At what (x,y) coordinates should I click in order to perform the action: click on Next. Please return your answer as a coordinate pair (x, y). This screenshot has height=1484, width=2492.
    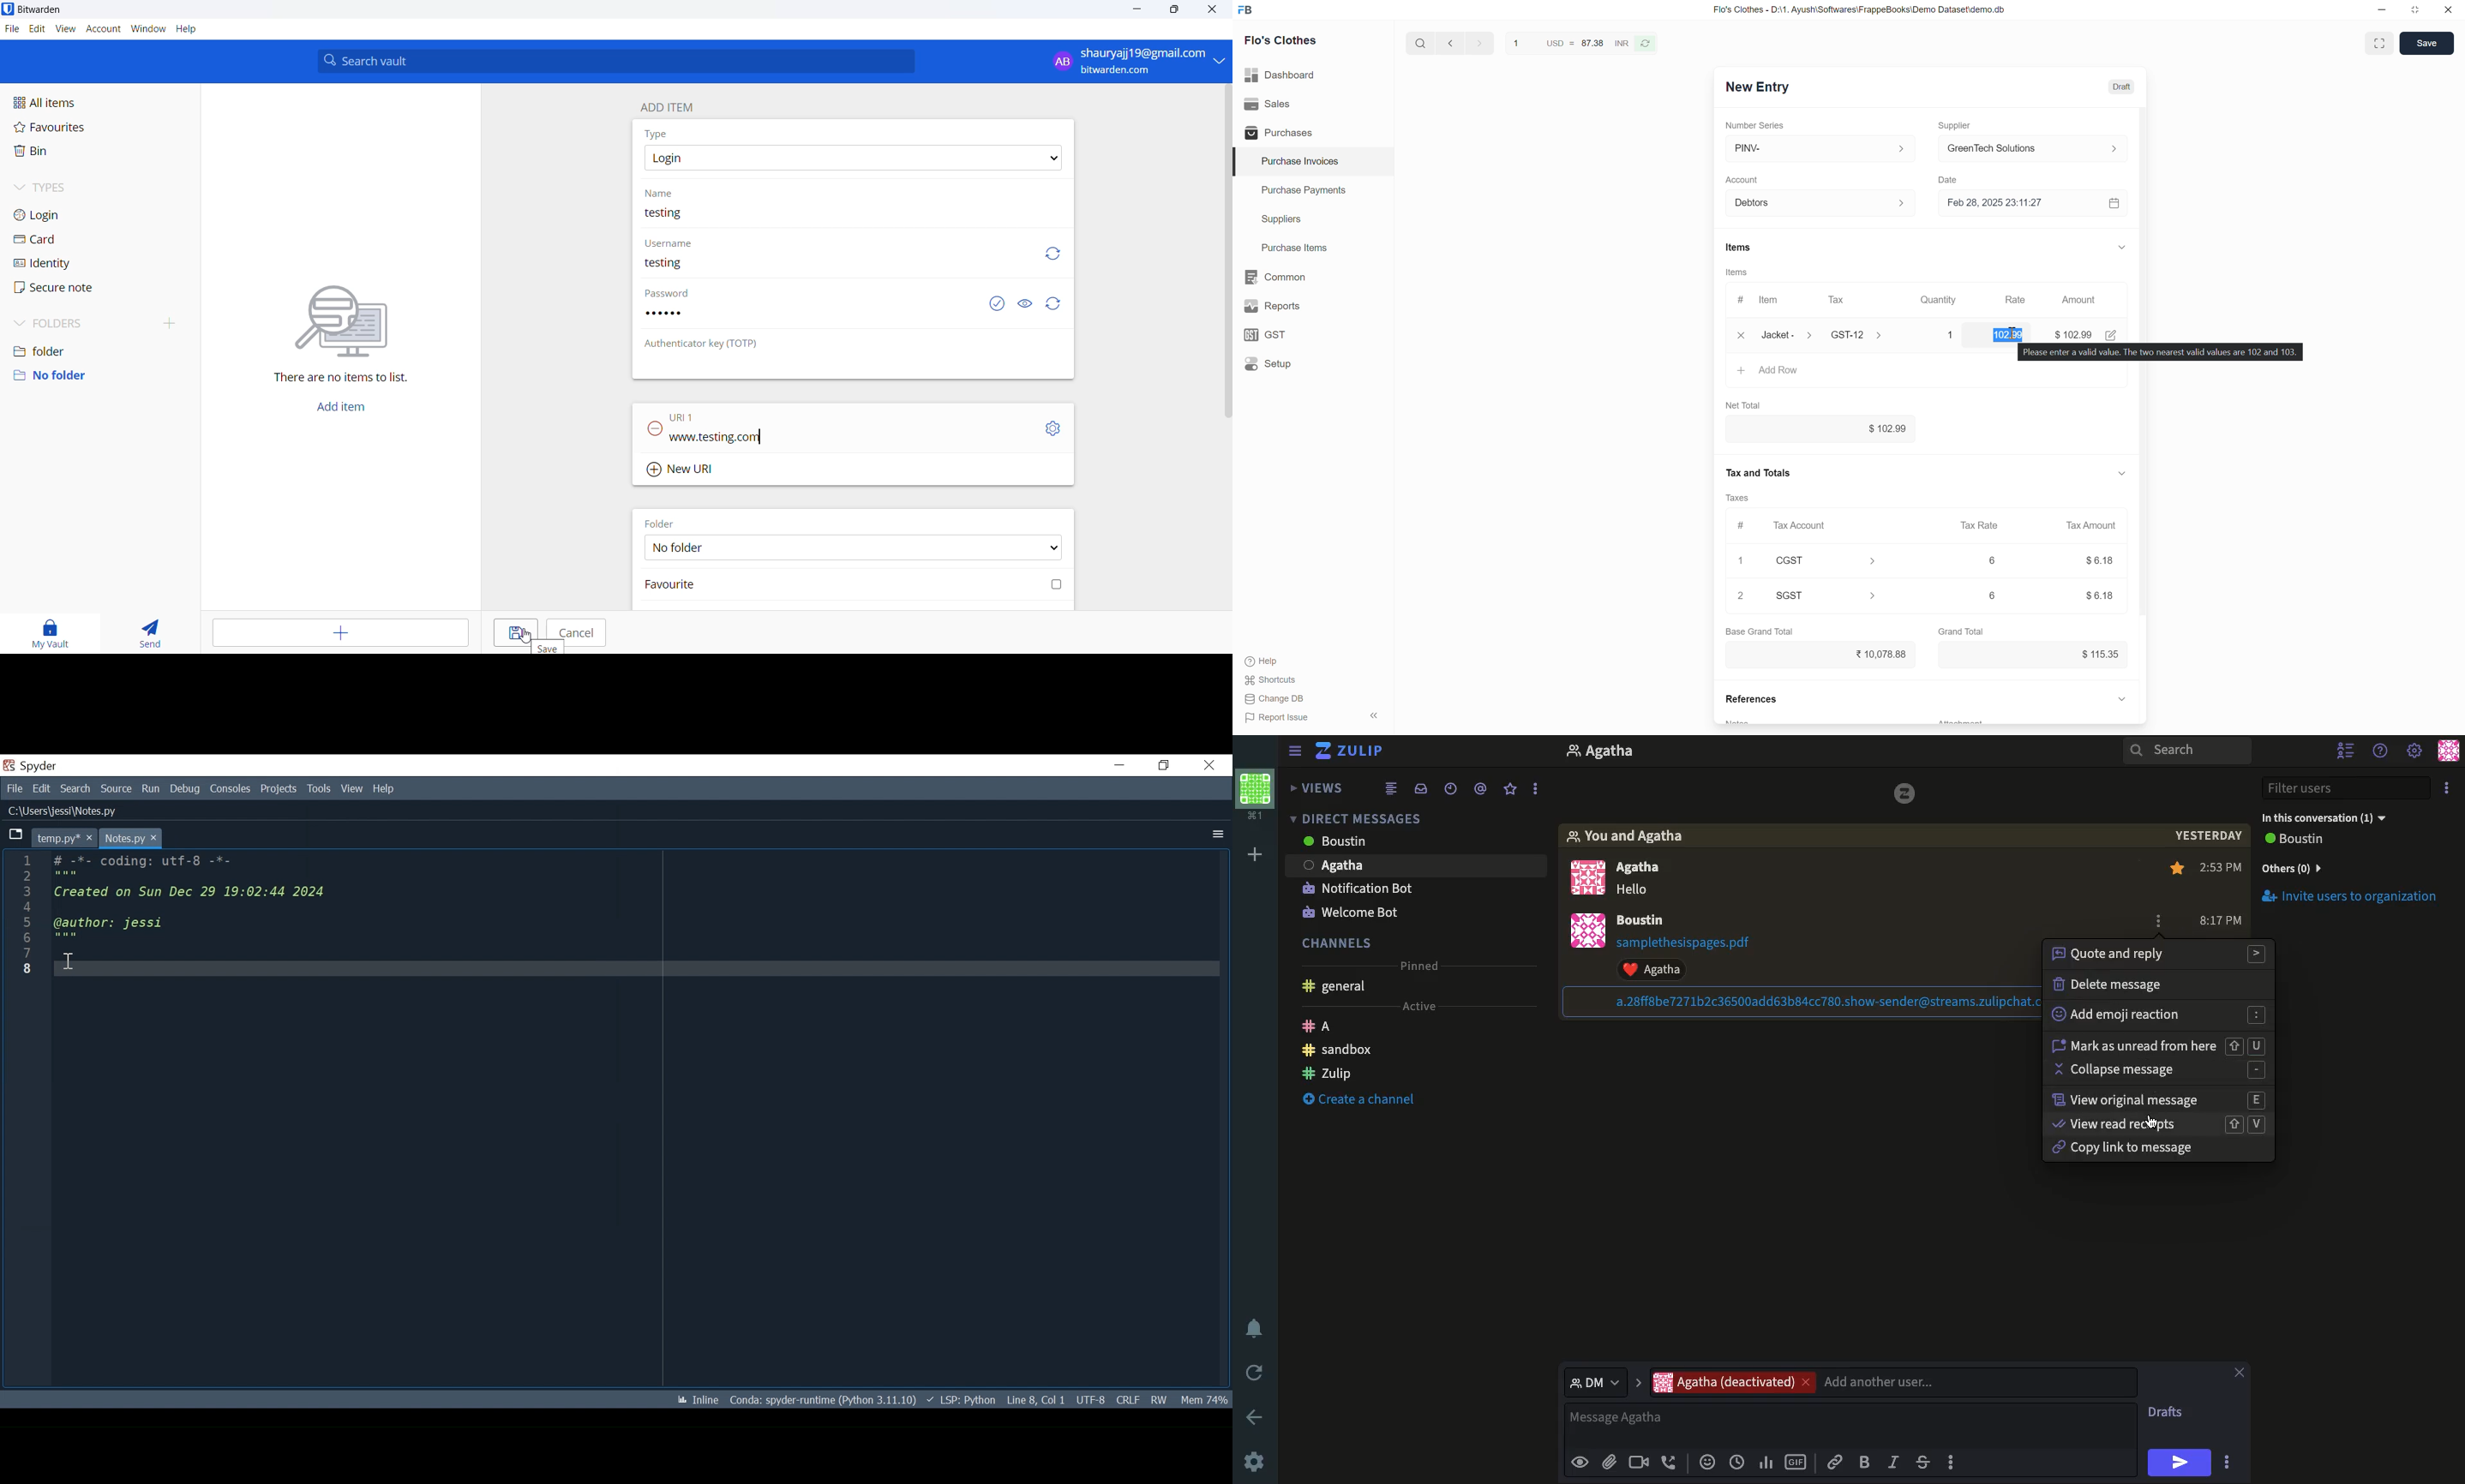
    Looking at the image, I should click on (1480, 43).